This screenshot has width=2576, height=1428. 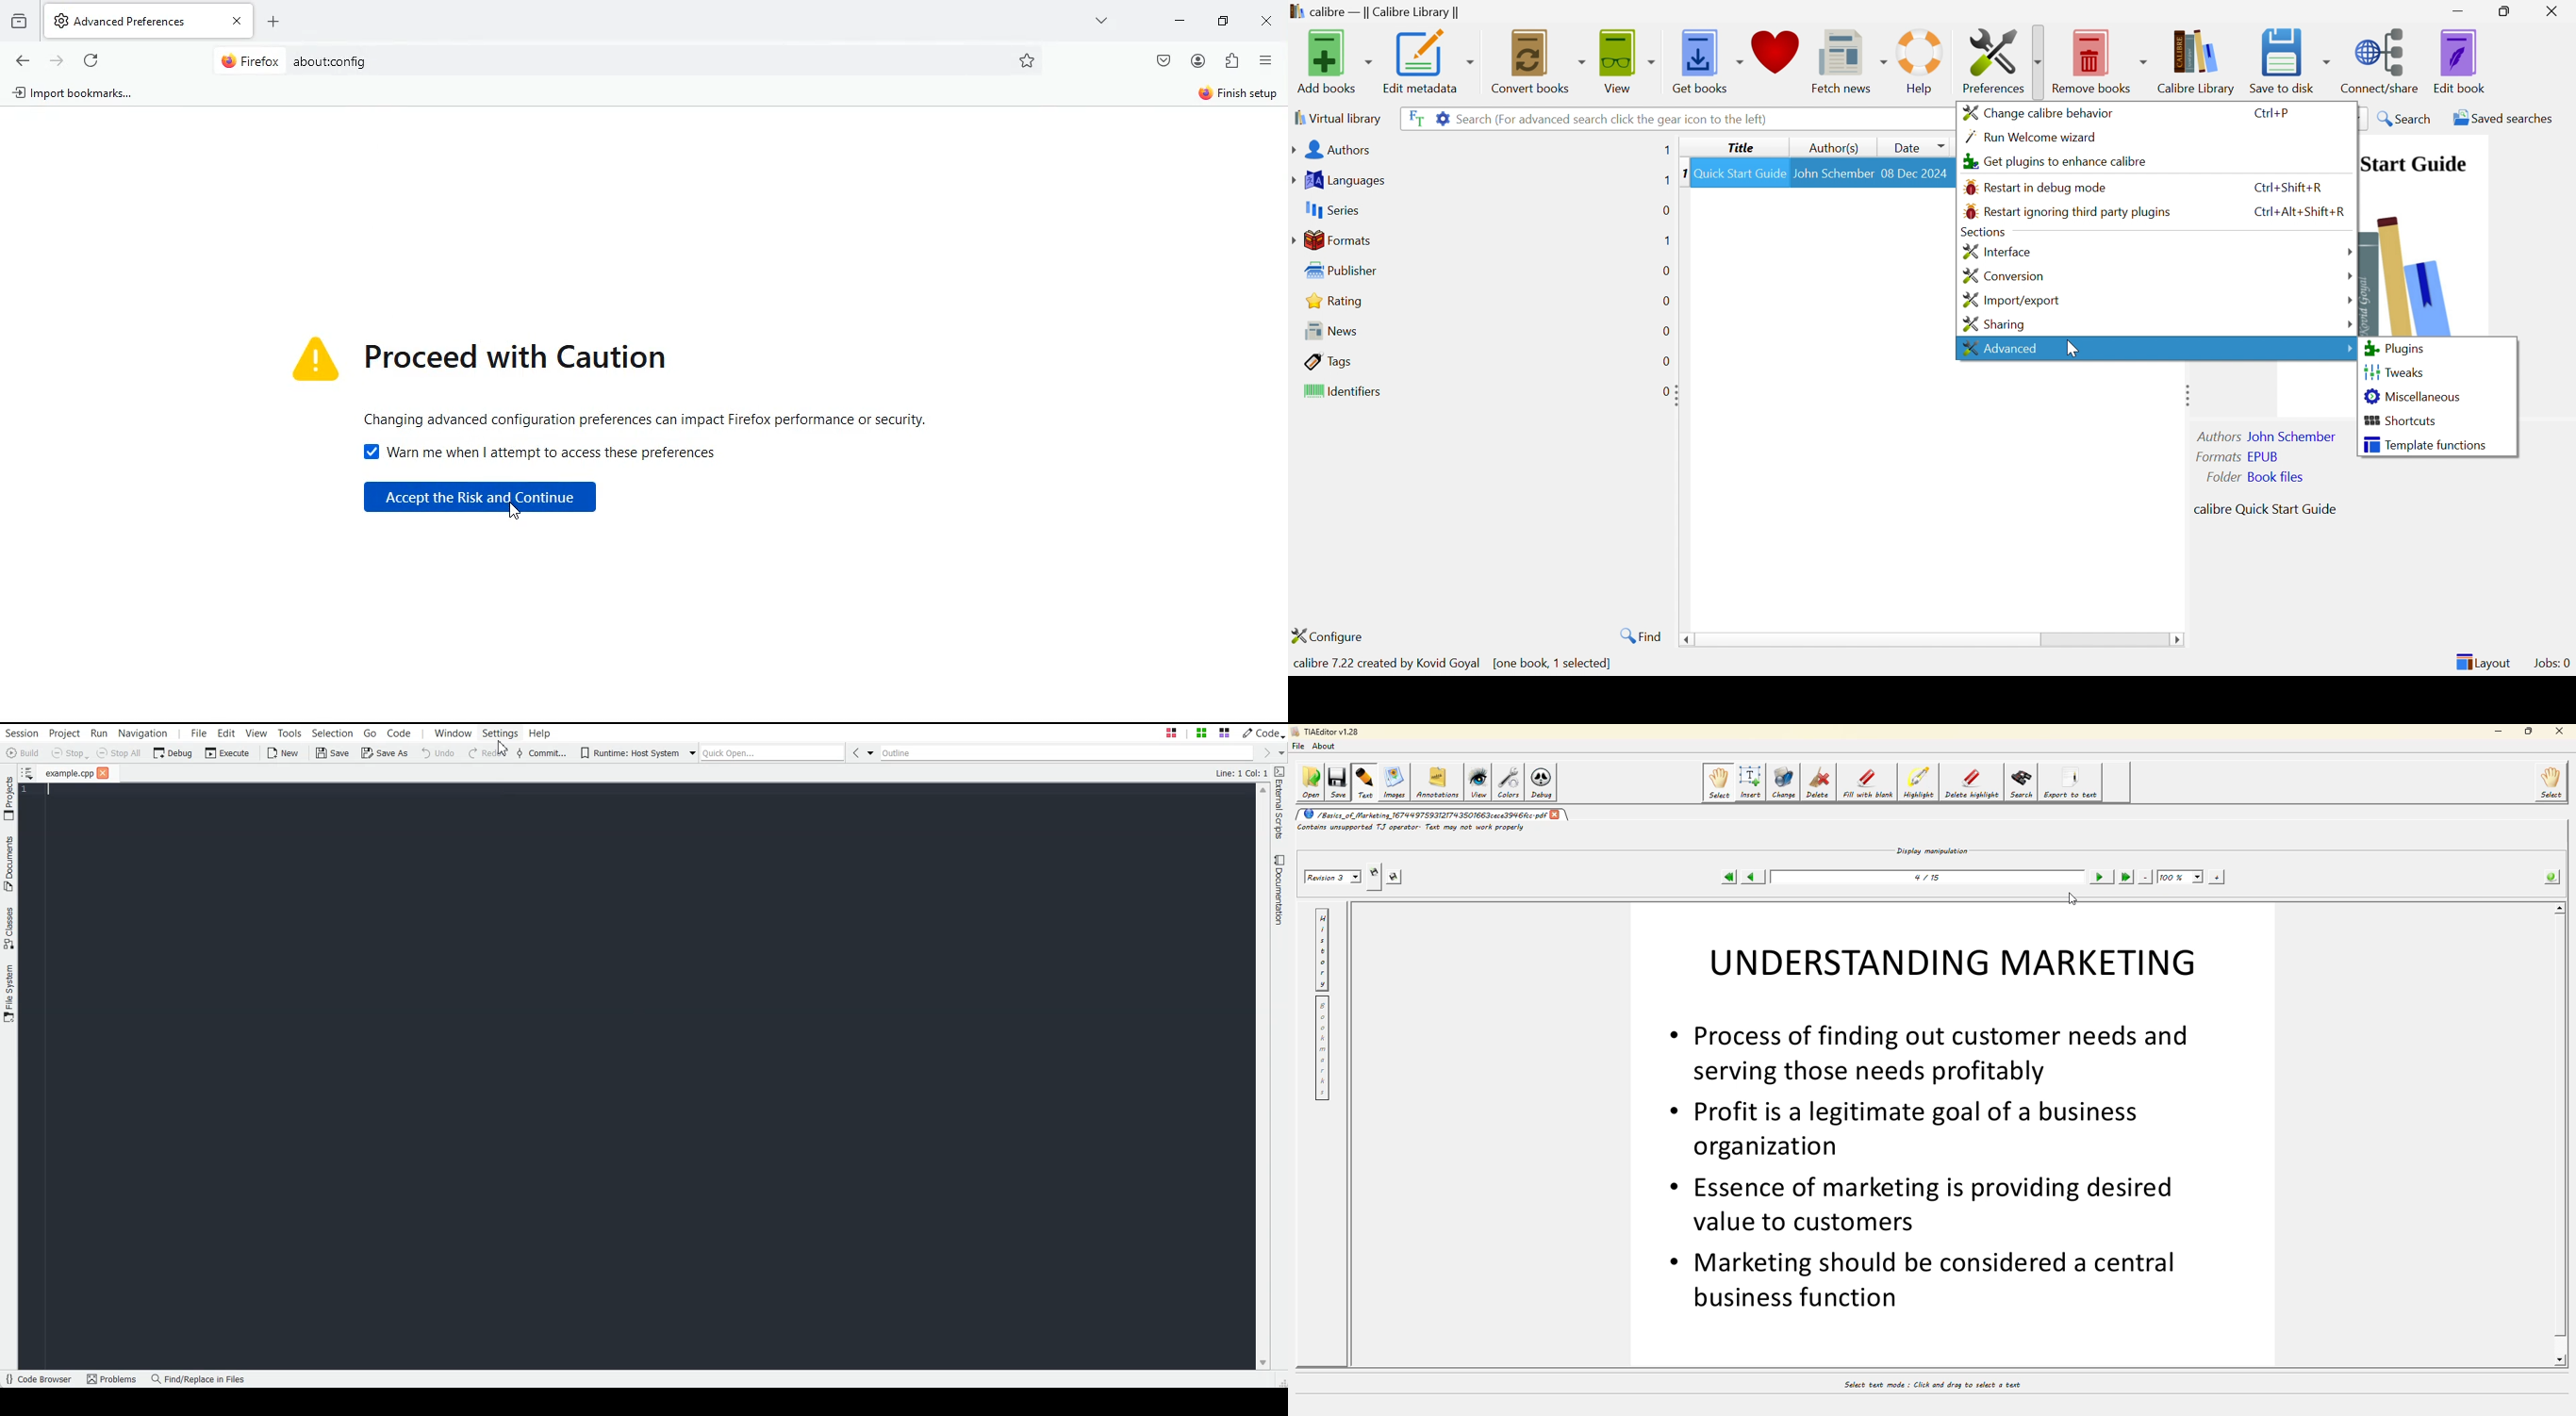 What do you see at coordinates (2460, 61) in the screenshot?
I see `Edit book` at bounding box center [2460, 61].